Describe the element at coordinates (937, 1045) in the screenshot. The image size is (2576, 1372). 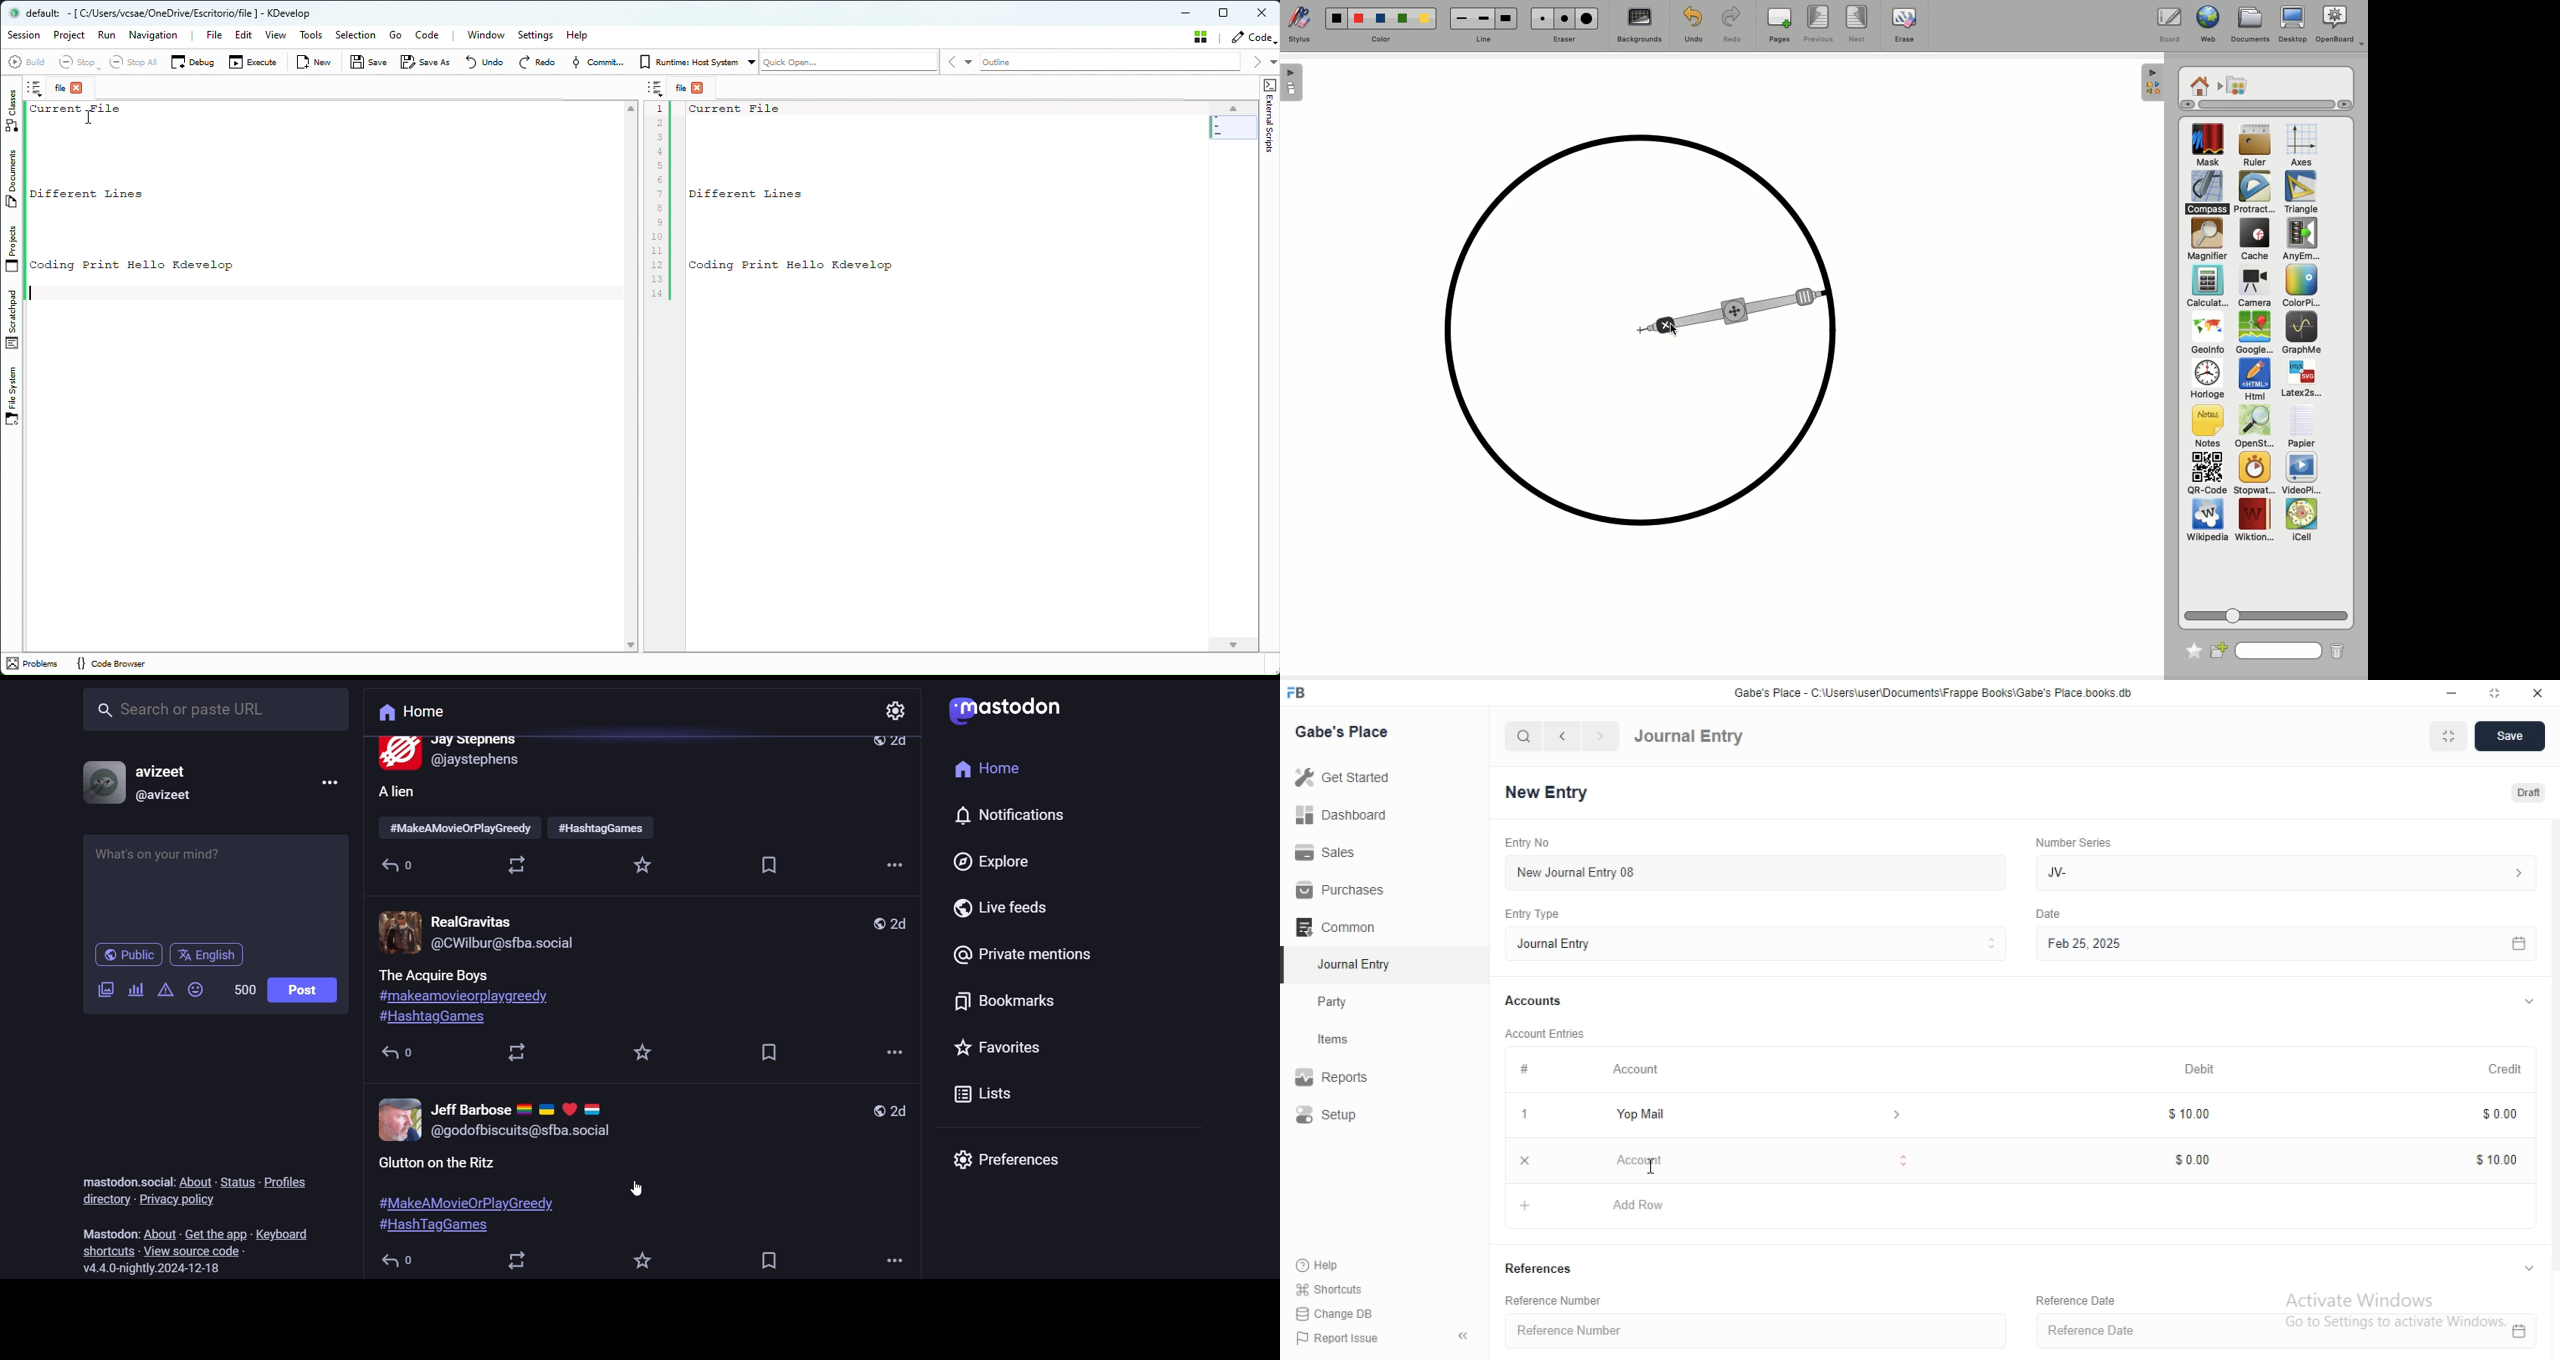
I see `favorites` at that location.